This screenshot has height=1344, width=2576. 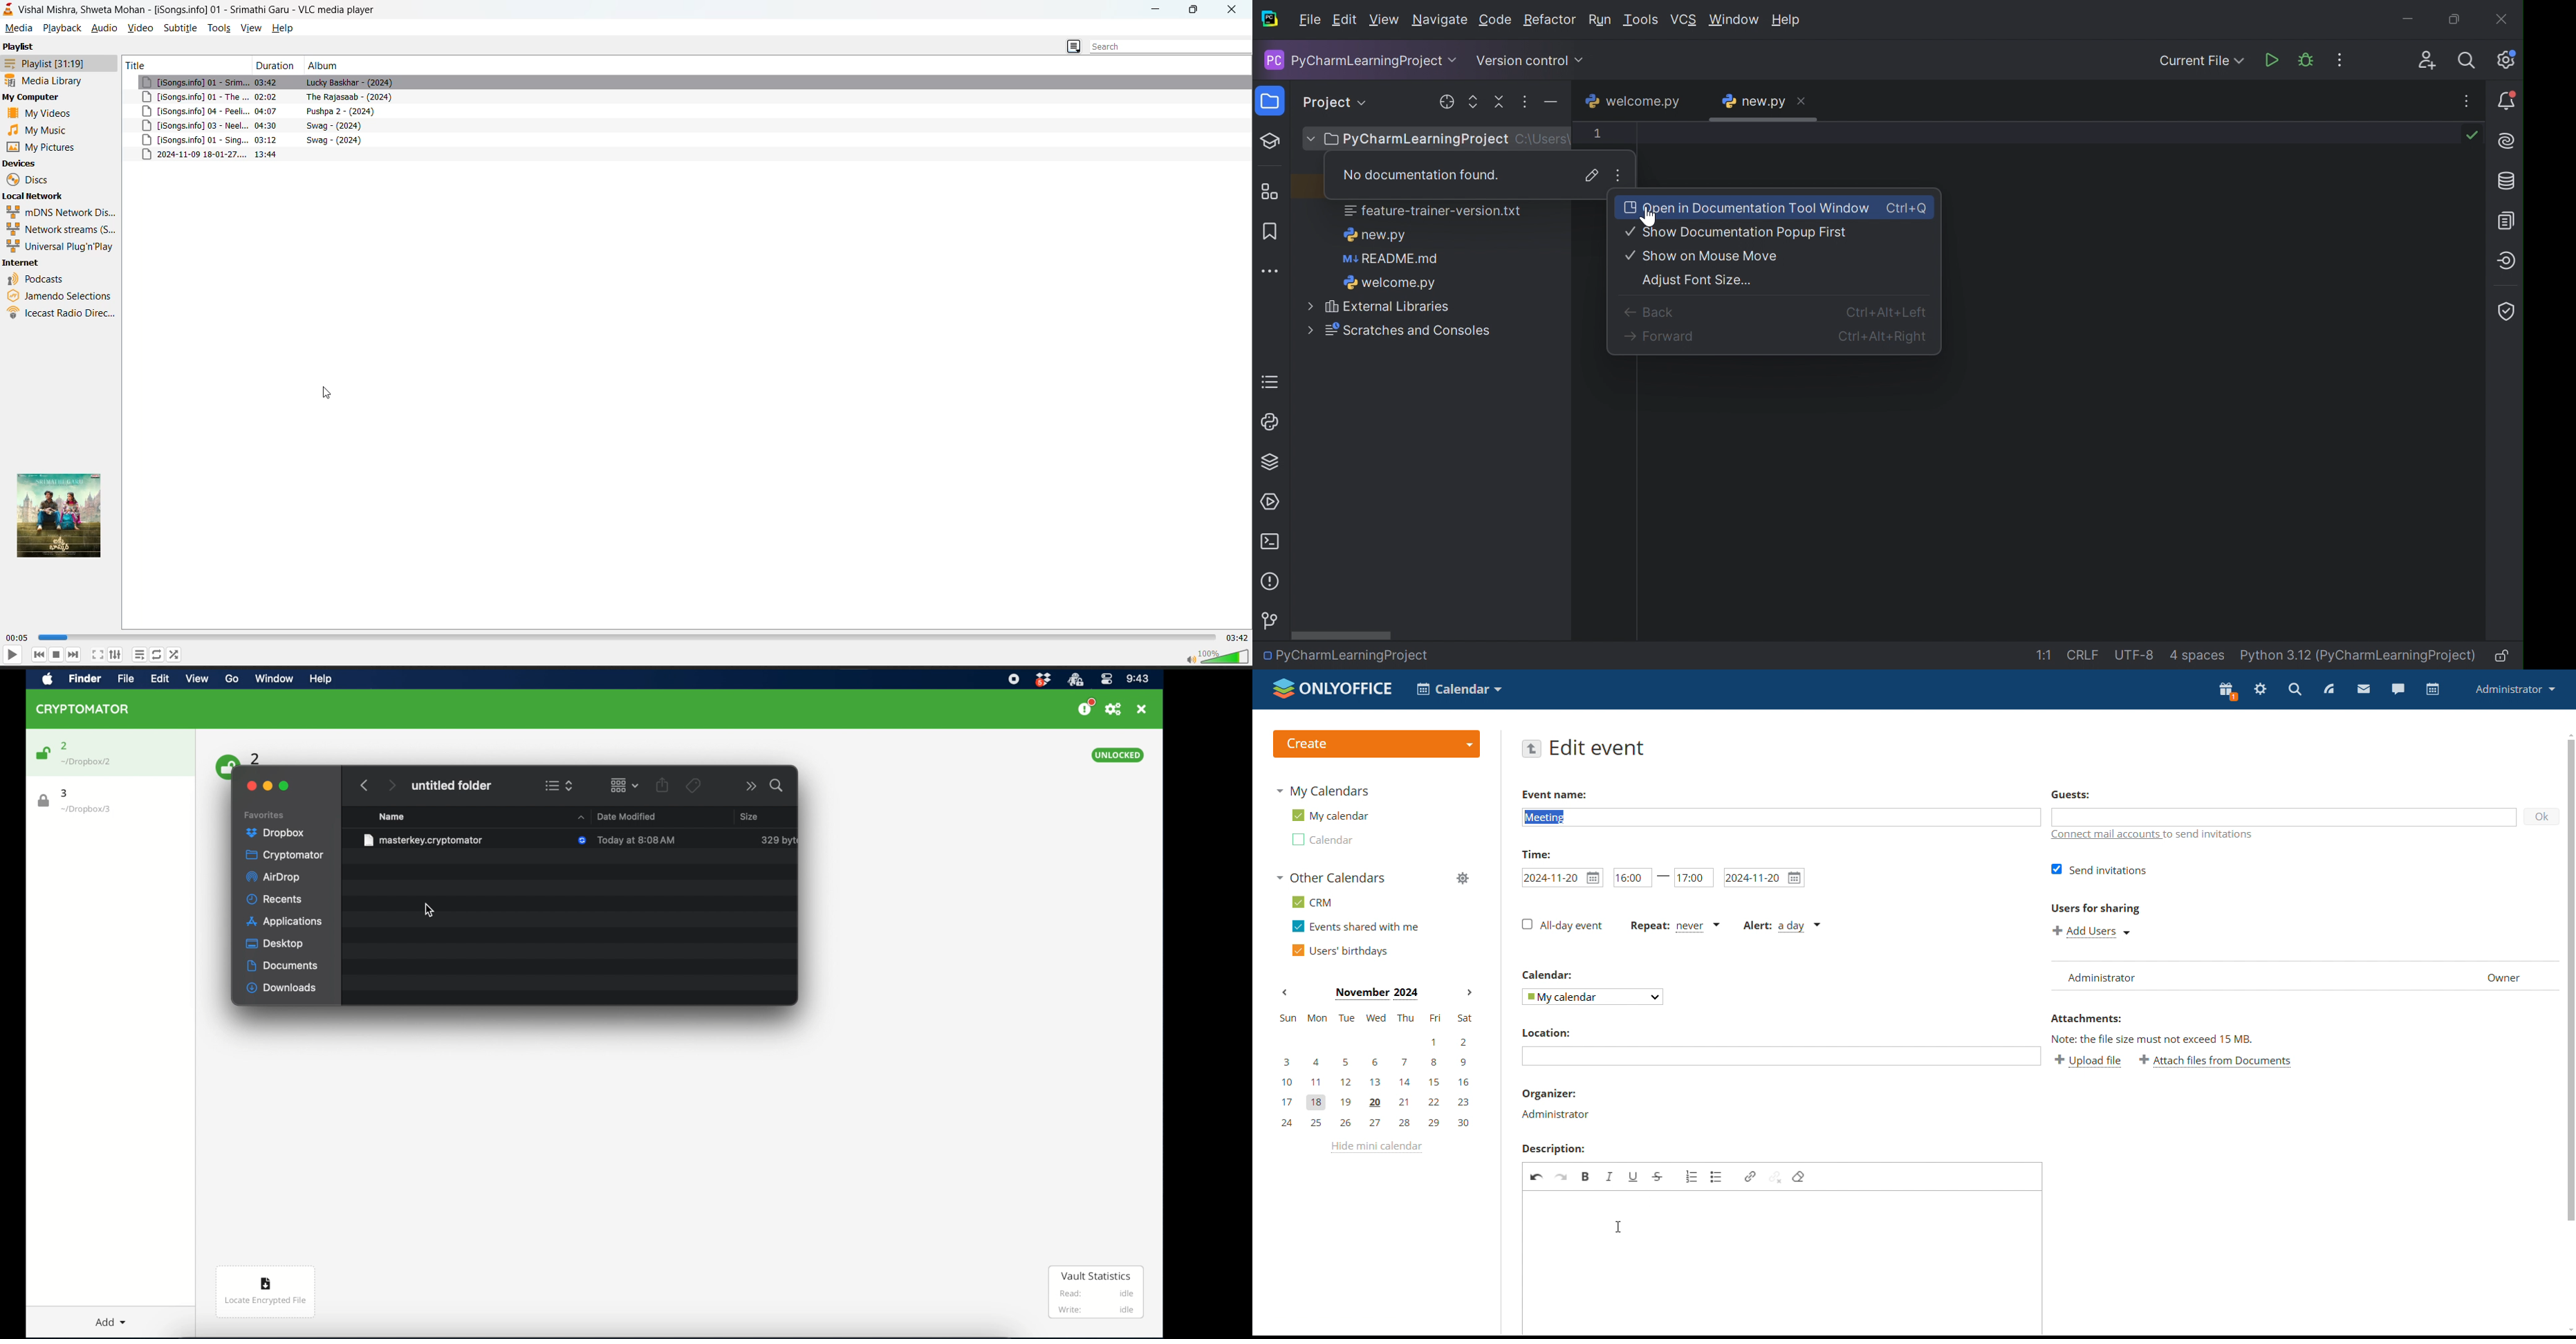 I want to click on start time, so click(x=1633, y=878).